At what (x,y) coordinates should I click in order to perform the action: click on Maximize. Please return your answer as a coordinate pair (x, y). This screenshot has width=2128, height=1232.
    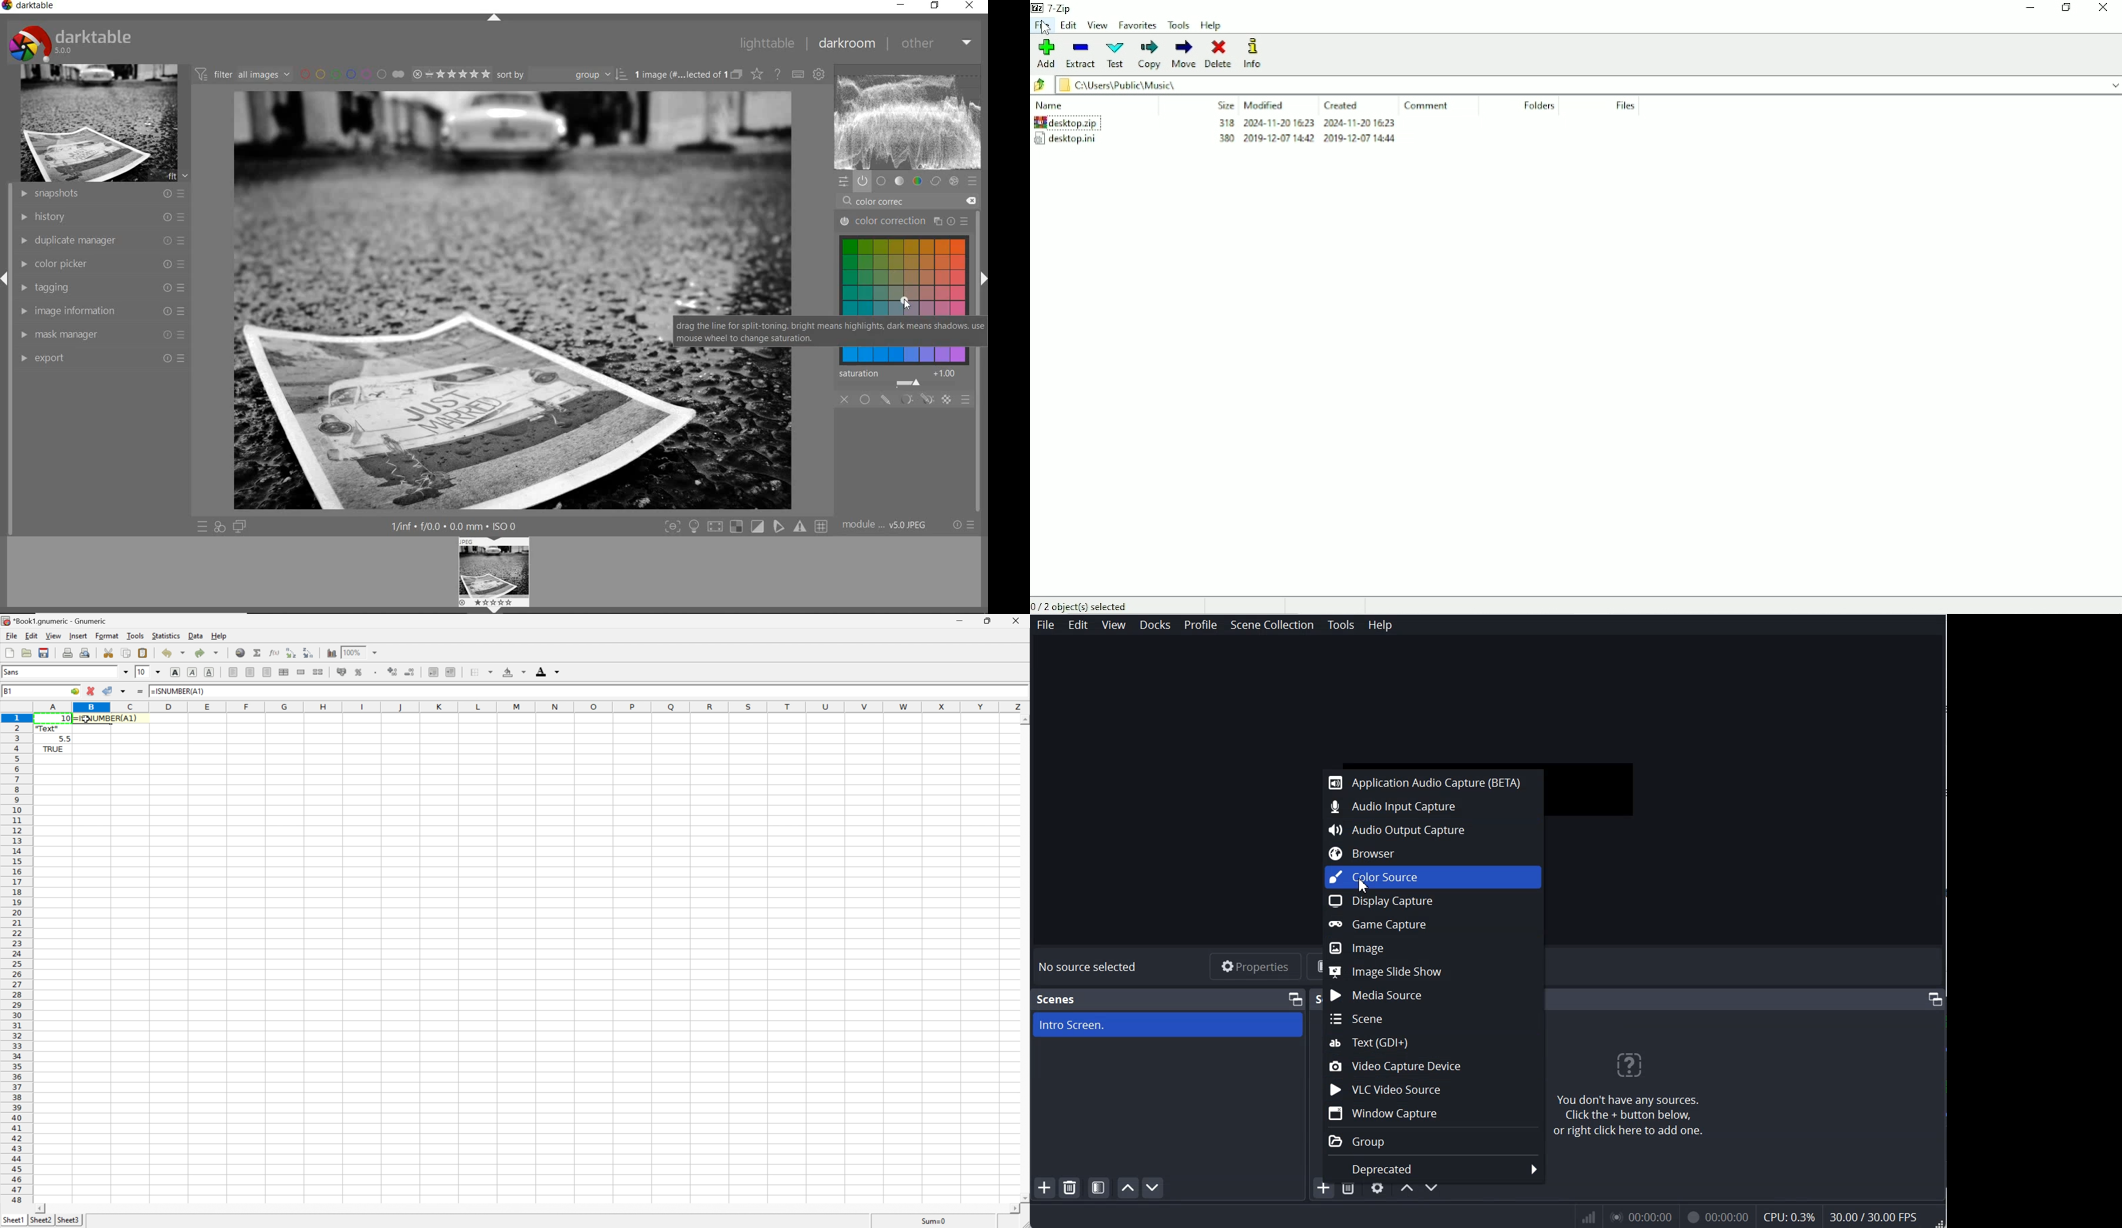
    Looking at the image, I should click on (1295, 998).